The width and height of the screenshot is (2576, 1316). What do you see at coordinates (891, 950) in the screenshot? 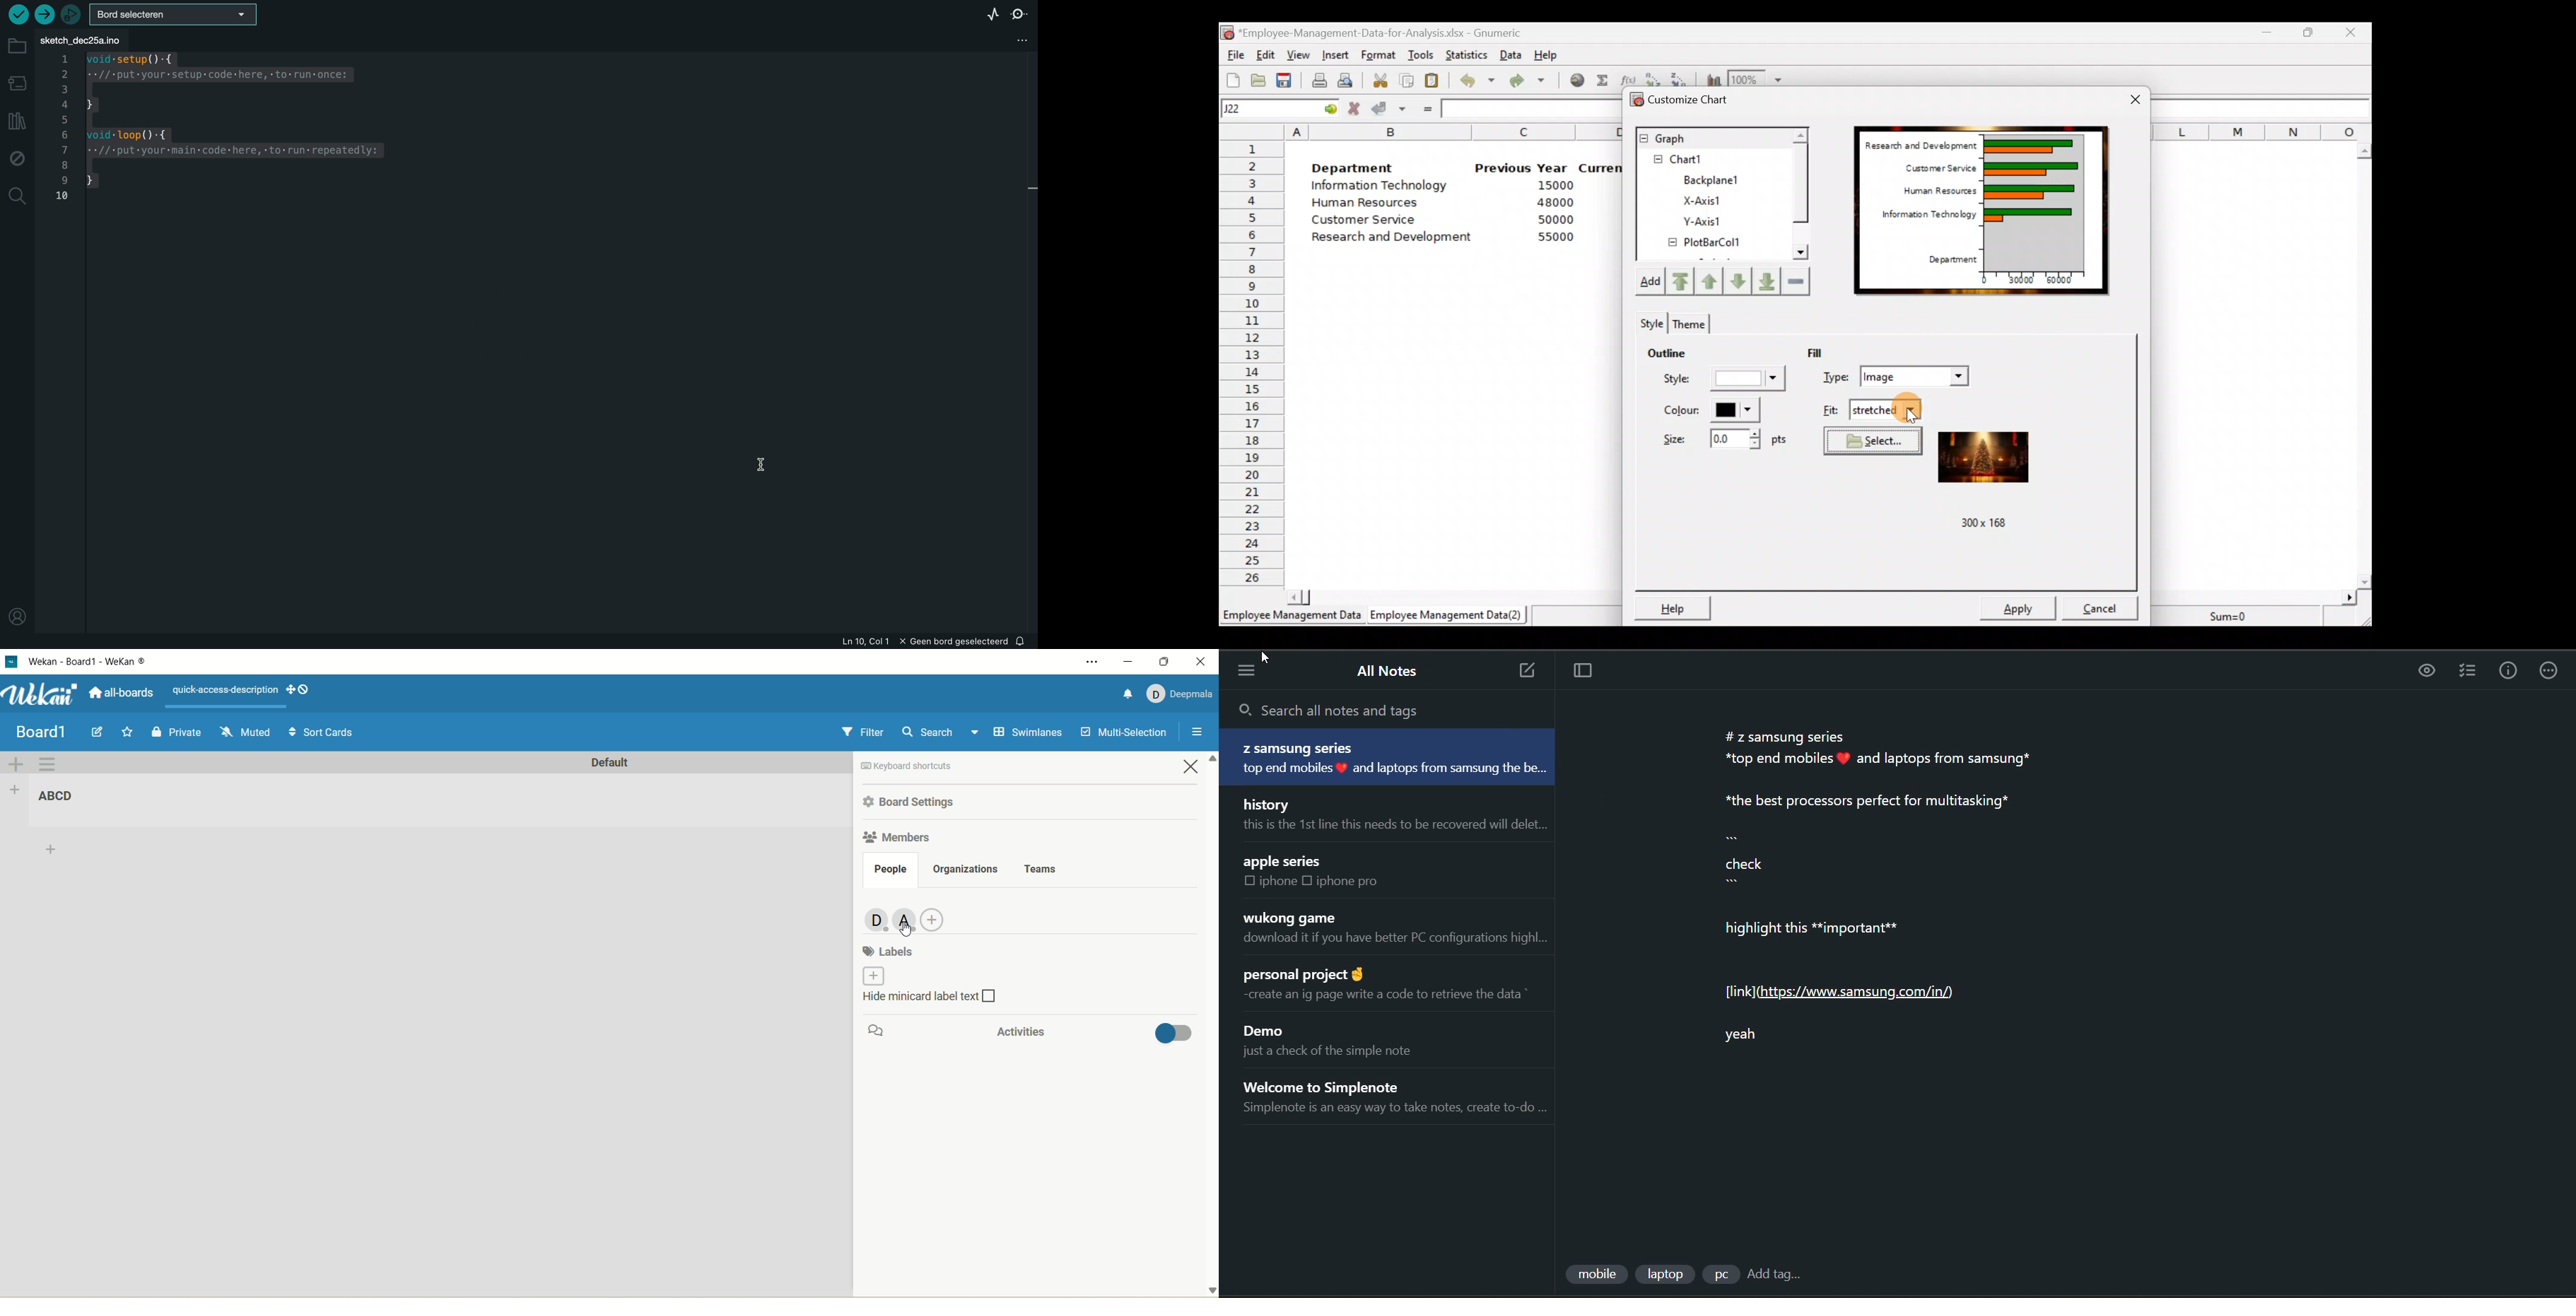
I see `labels` at bounding box center [891, 950].